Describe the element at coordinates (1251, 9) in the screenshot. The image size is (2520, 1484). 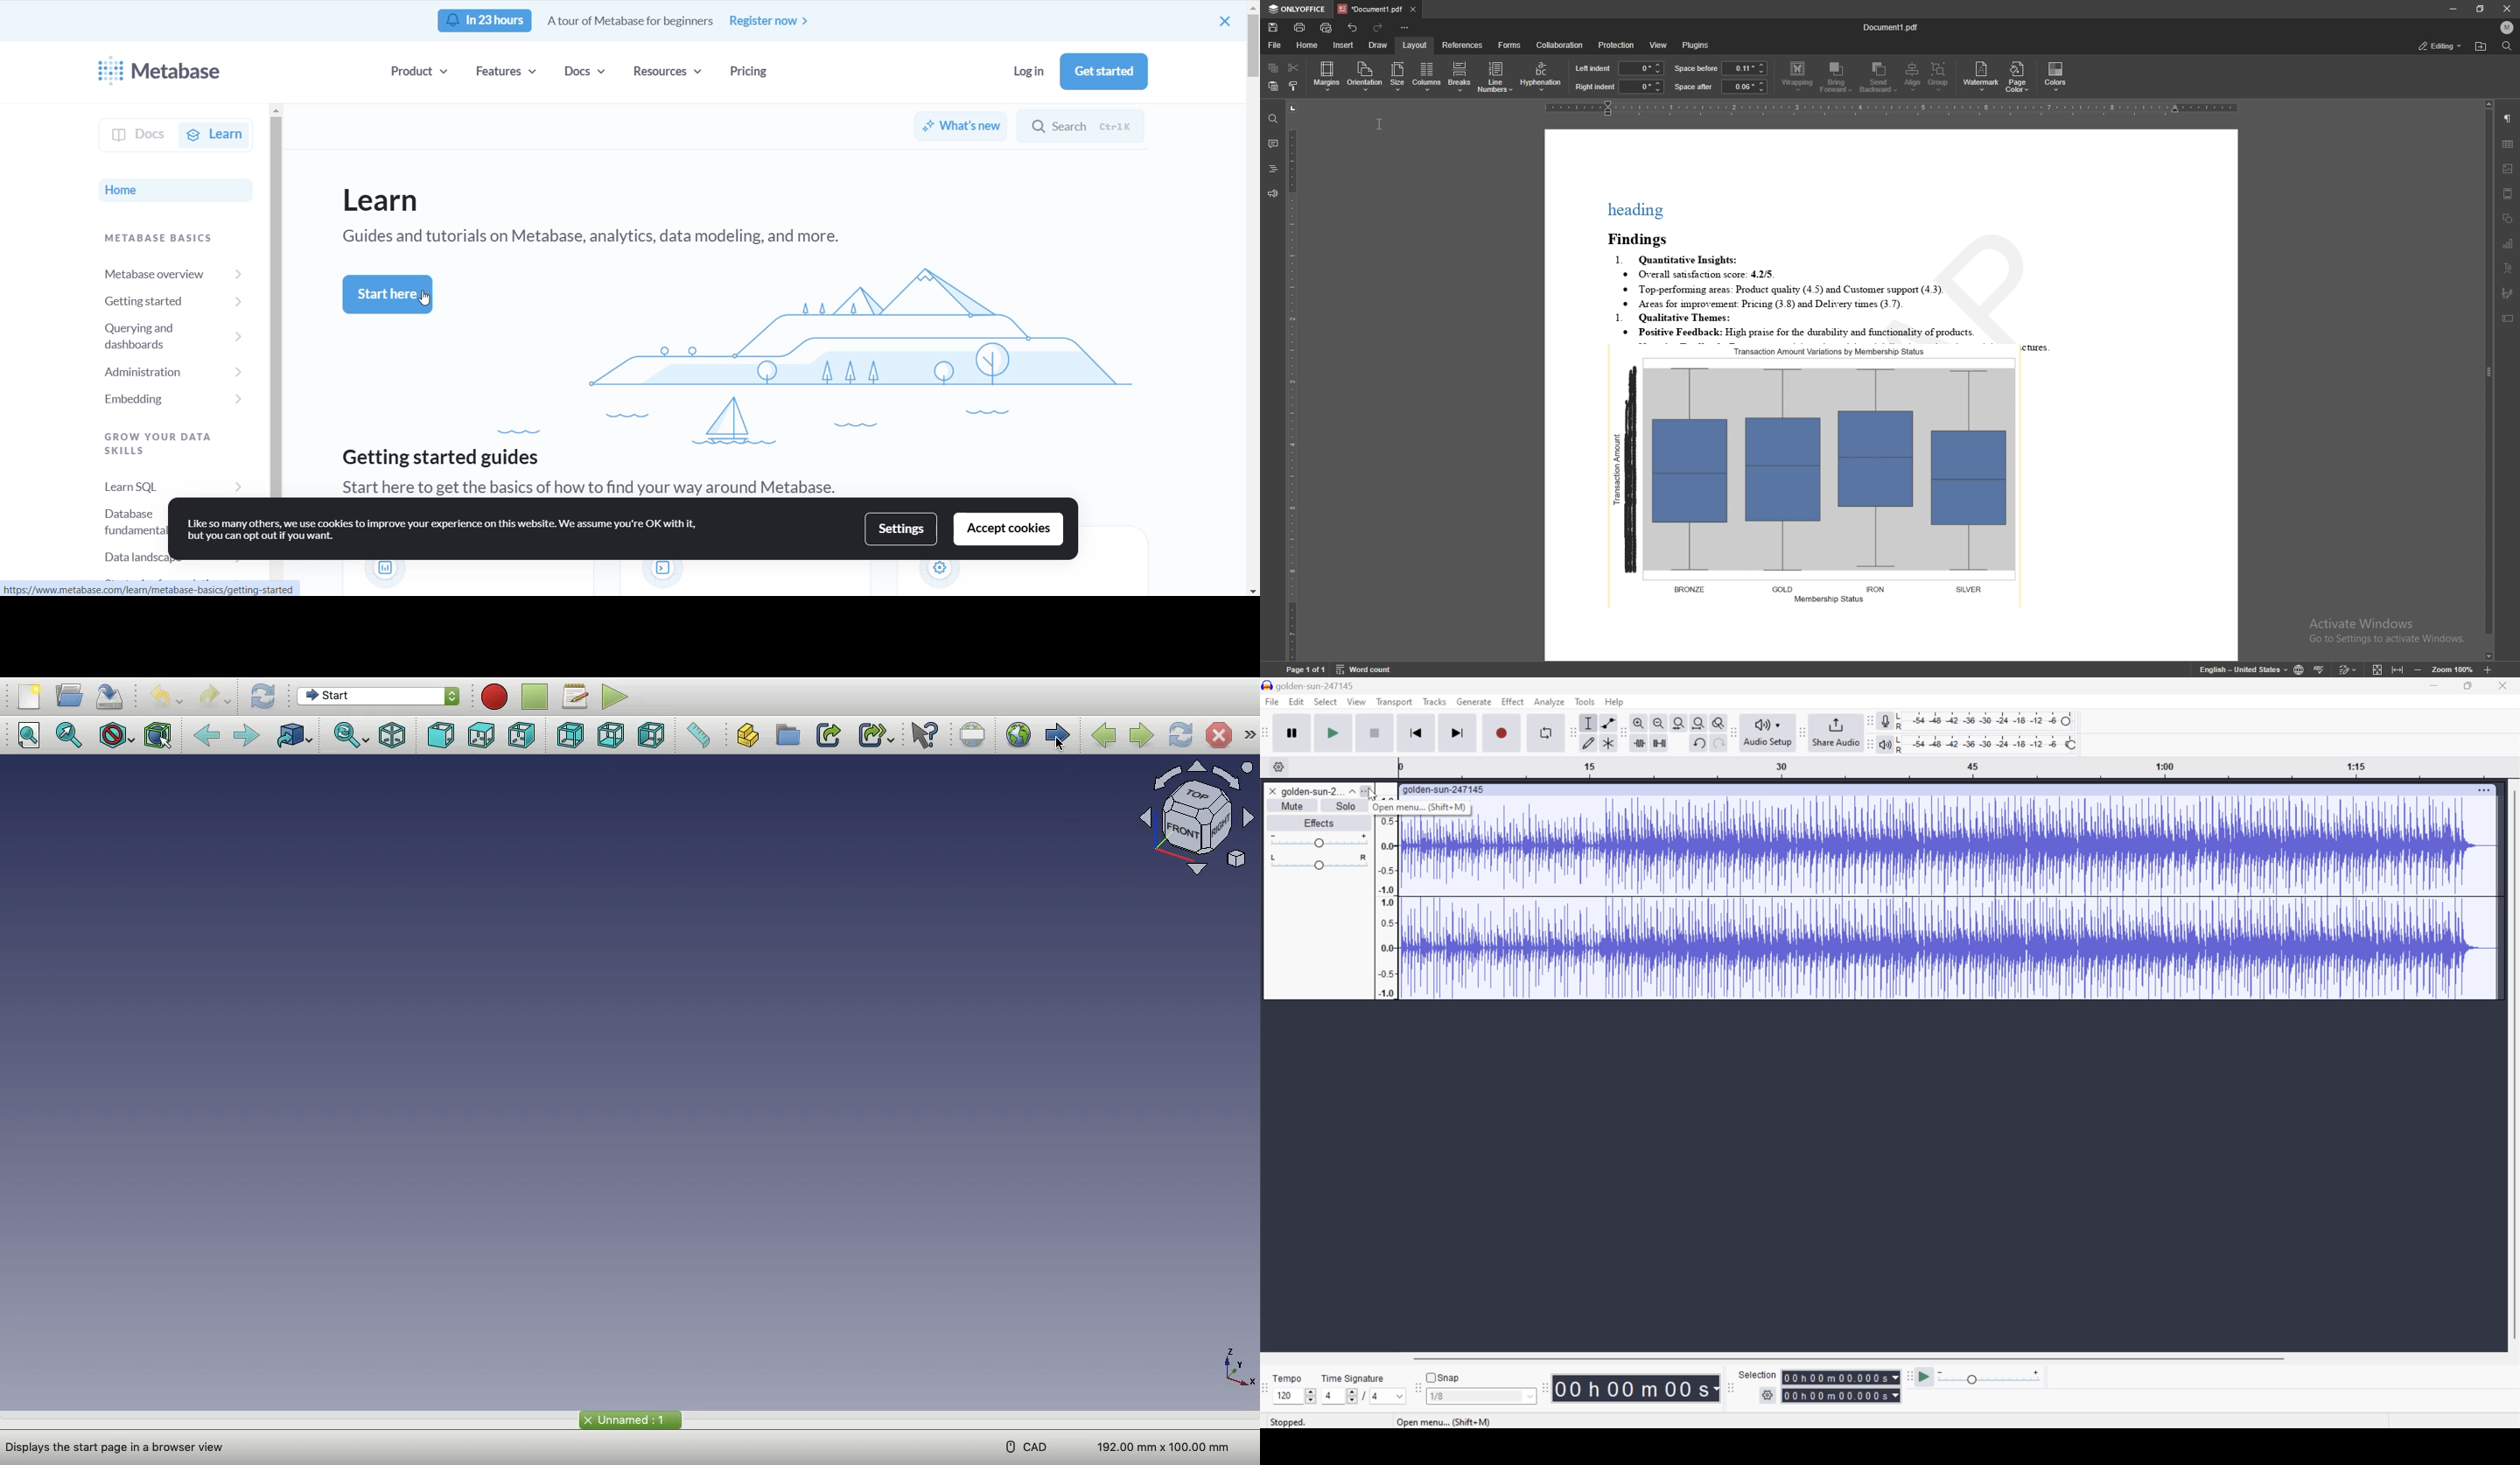
I see `move up` at that location.